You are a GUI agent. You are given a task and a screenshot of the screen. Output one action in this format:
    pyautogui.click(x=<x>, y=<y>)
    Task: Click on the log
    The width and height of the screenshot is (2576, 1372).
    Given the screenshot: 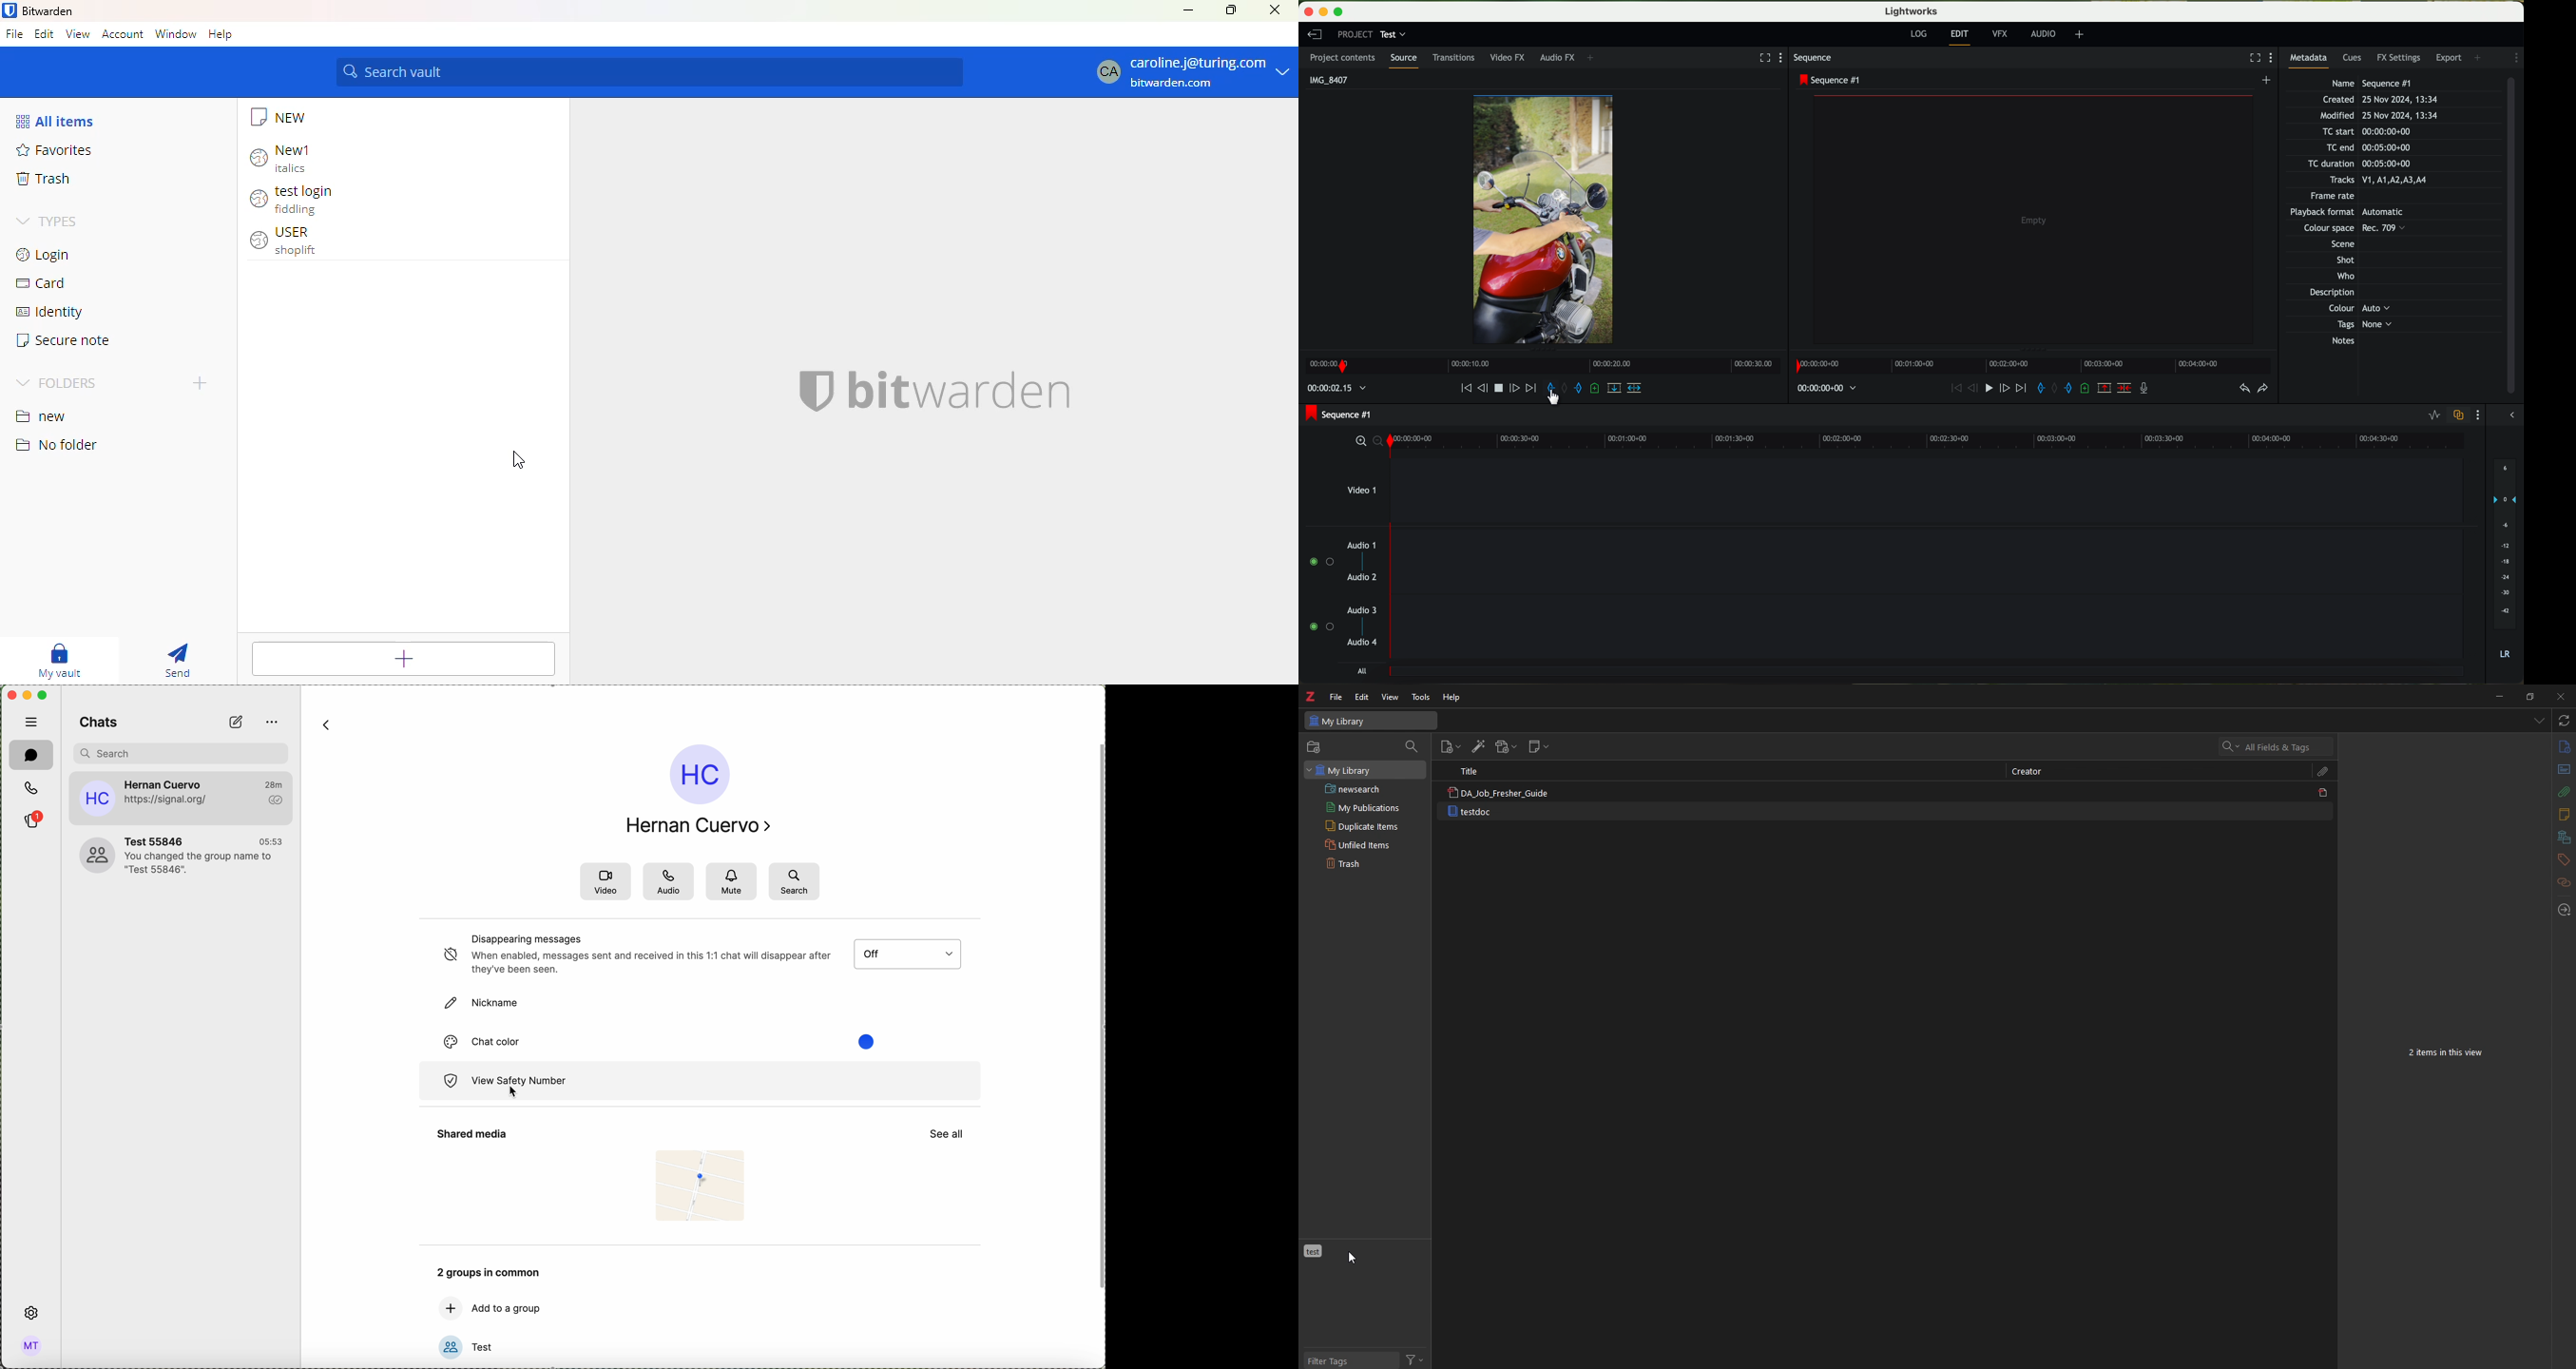 What is the action you would take?
    pyautogui.click(x=1920, y=35)
    